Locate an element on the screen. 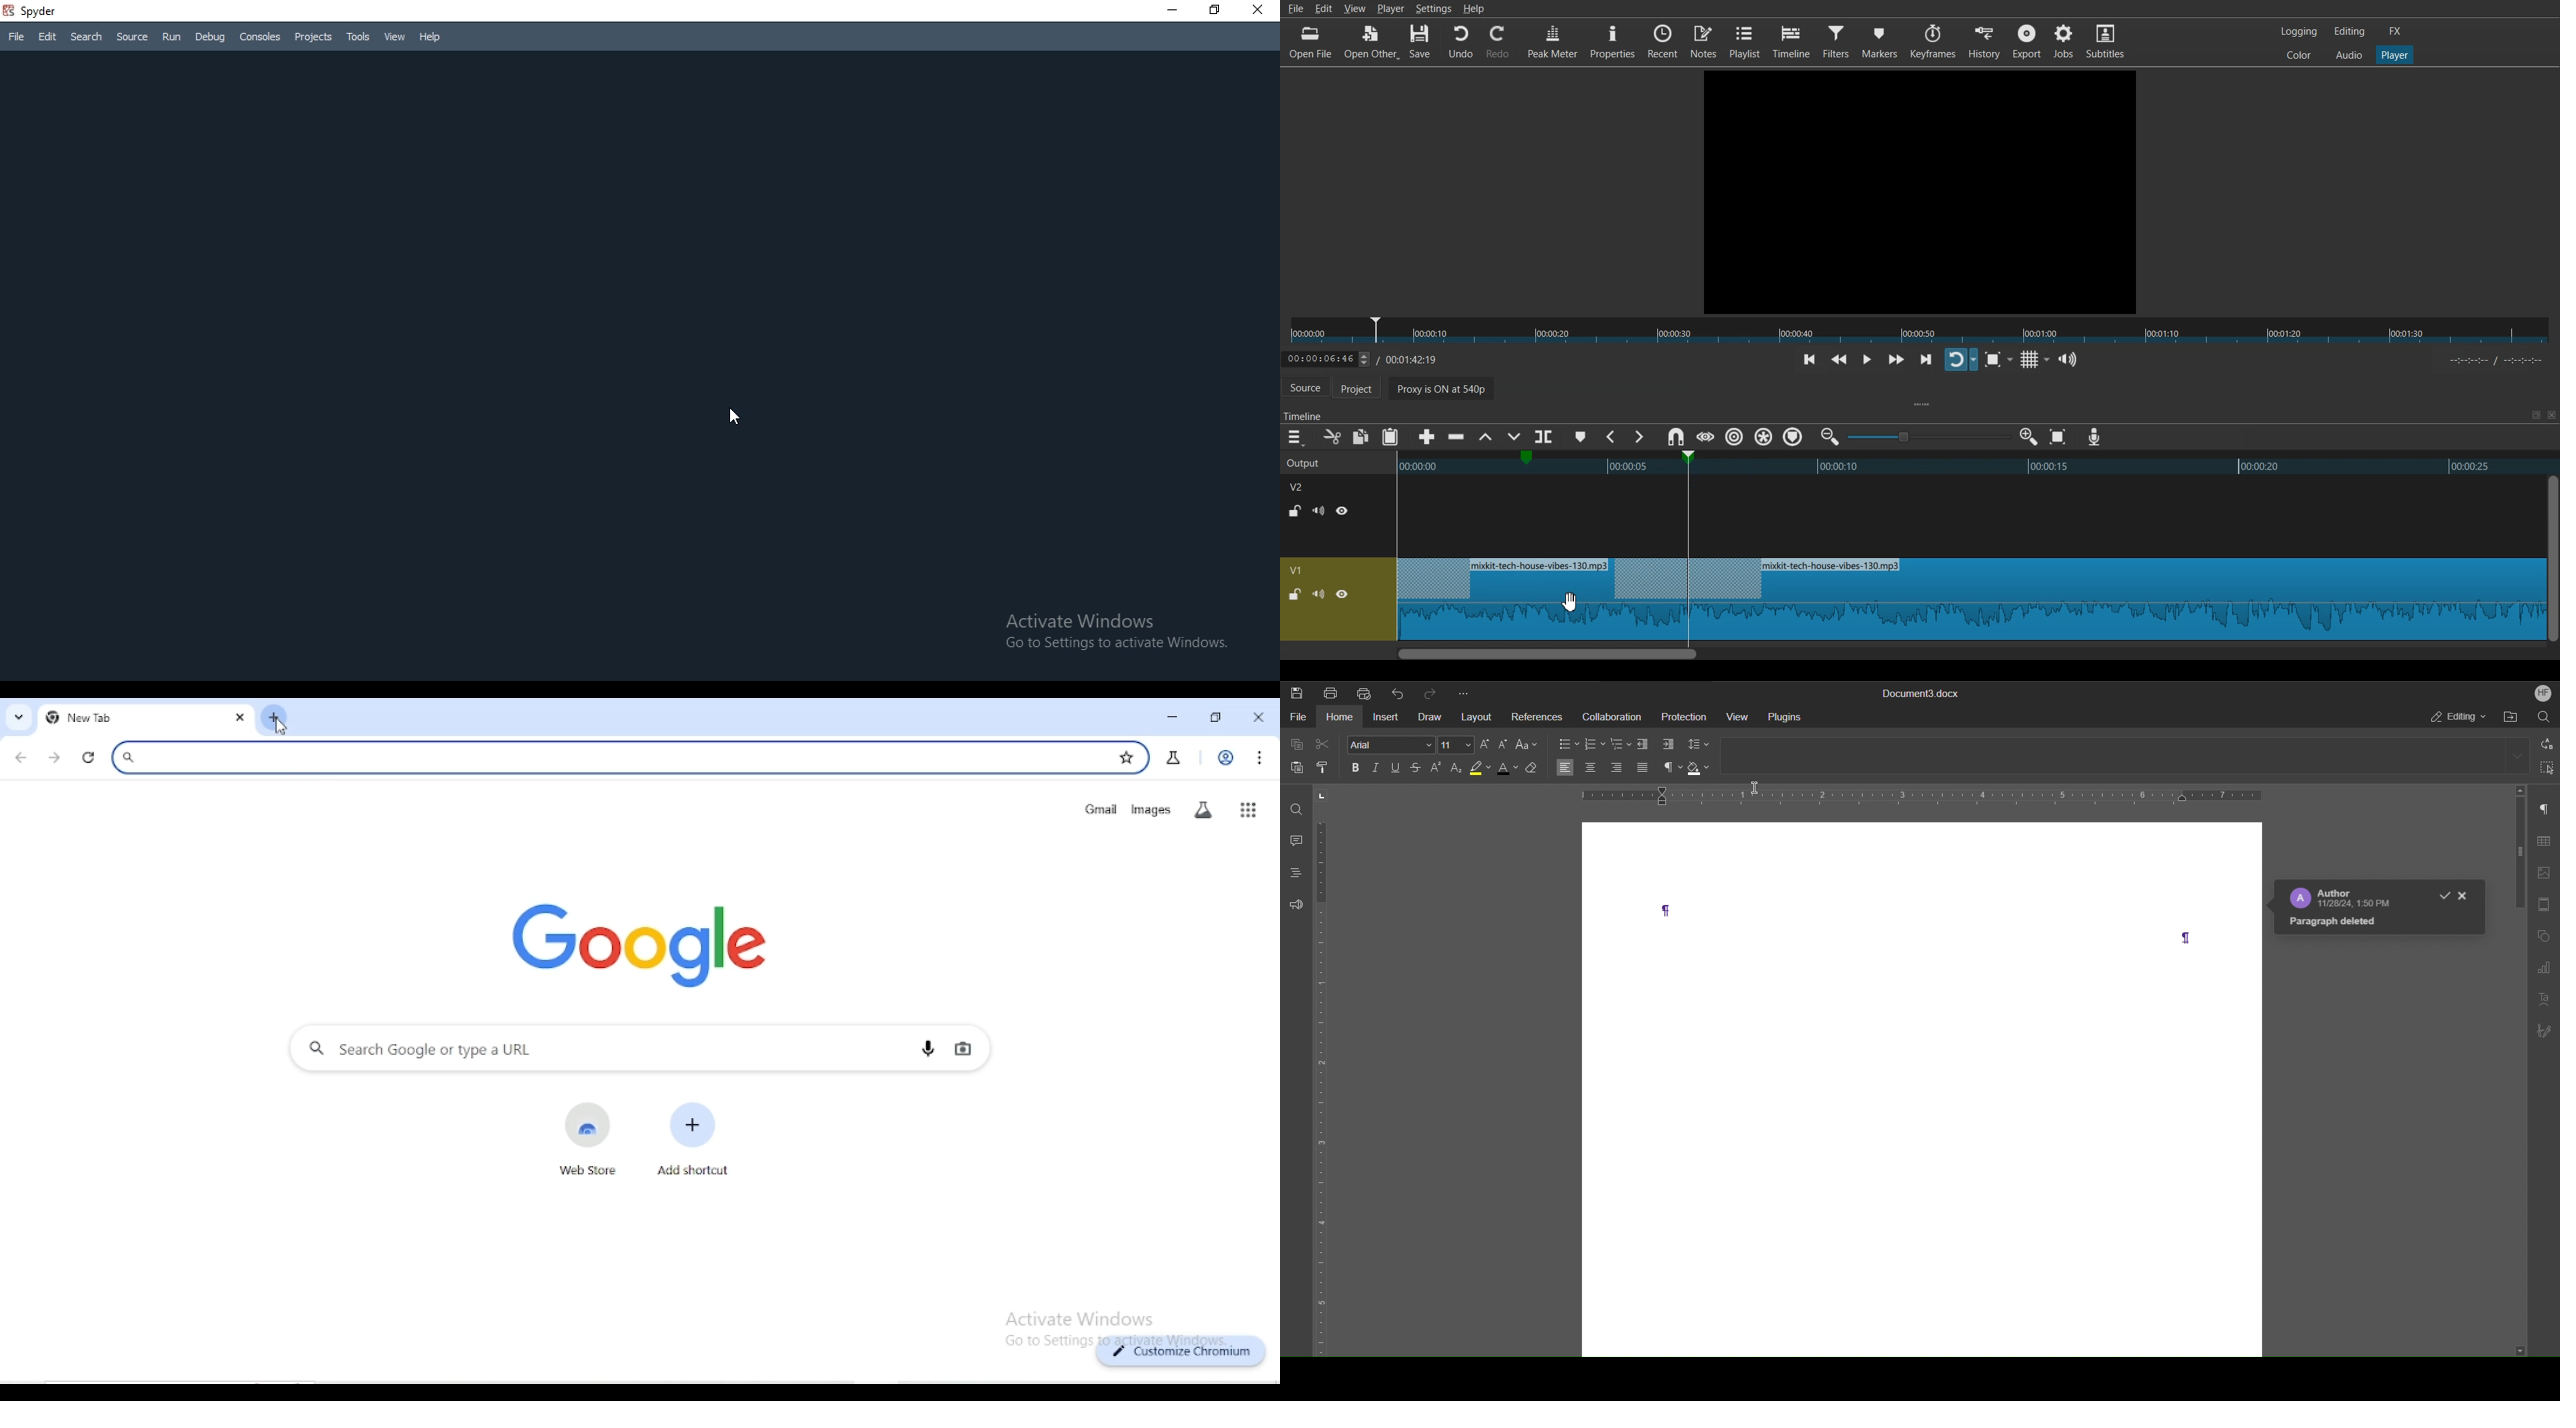 The width and height of the screenshot is (2576, 1428). Image Settings is located at coordinates (2547, 869).